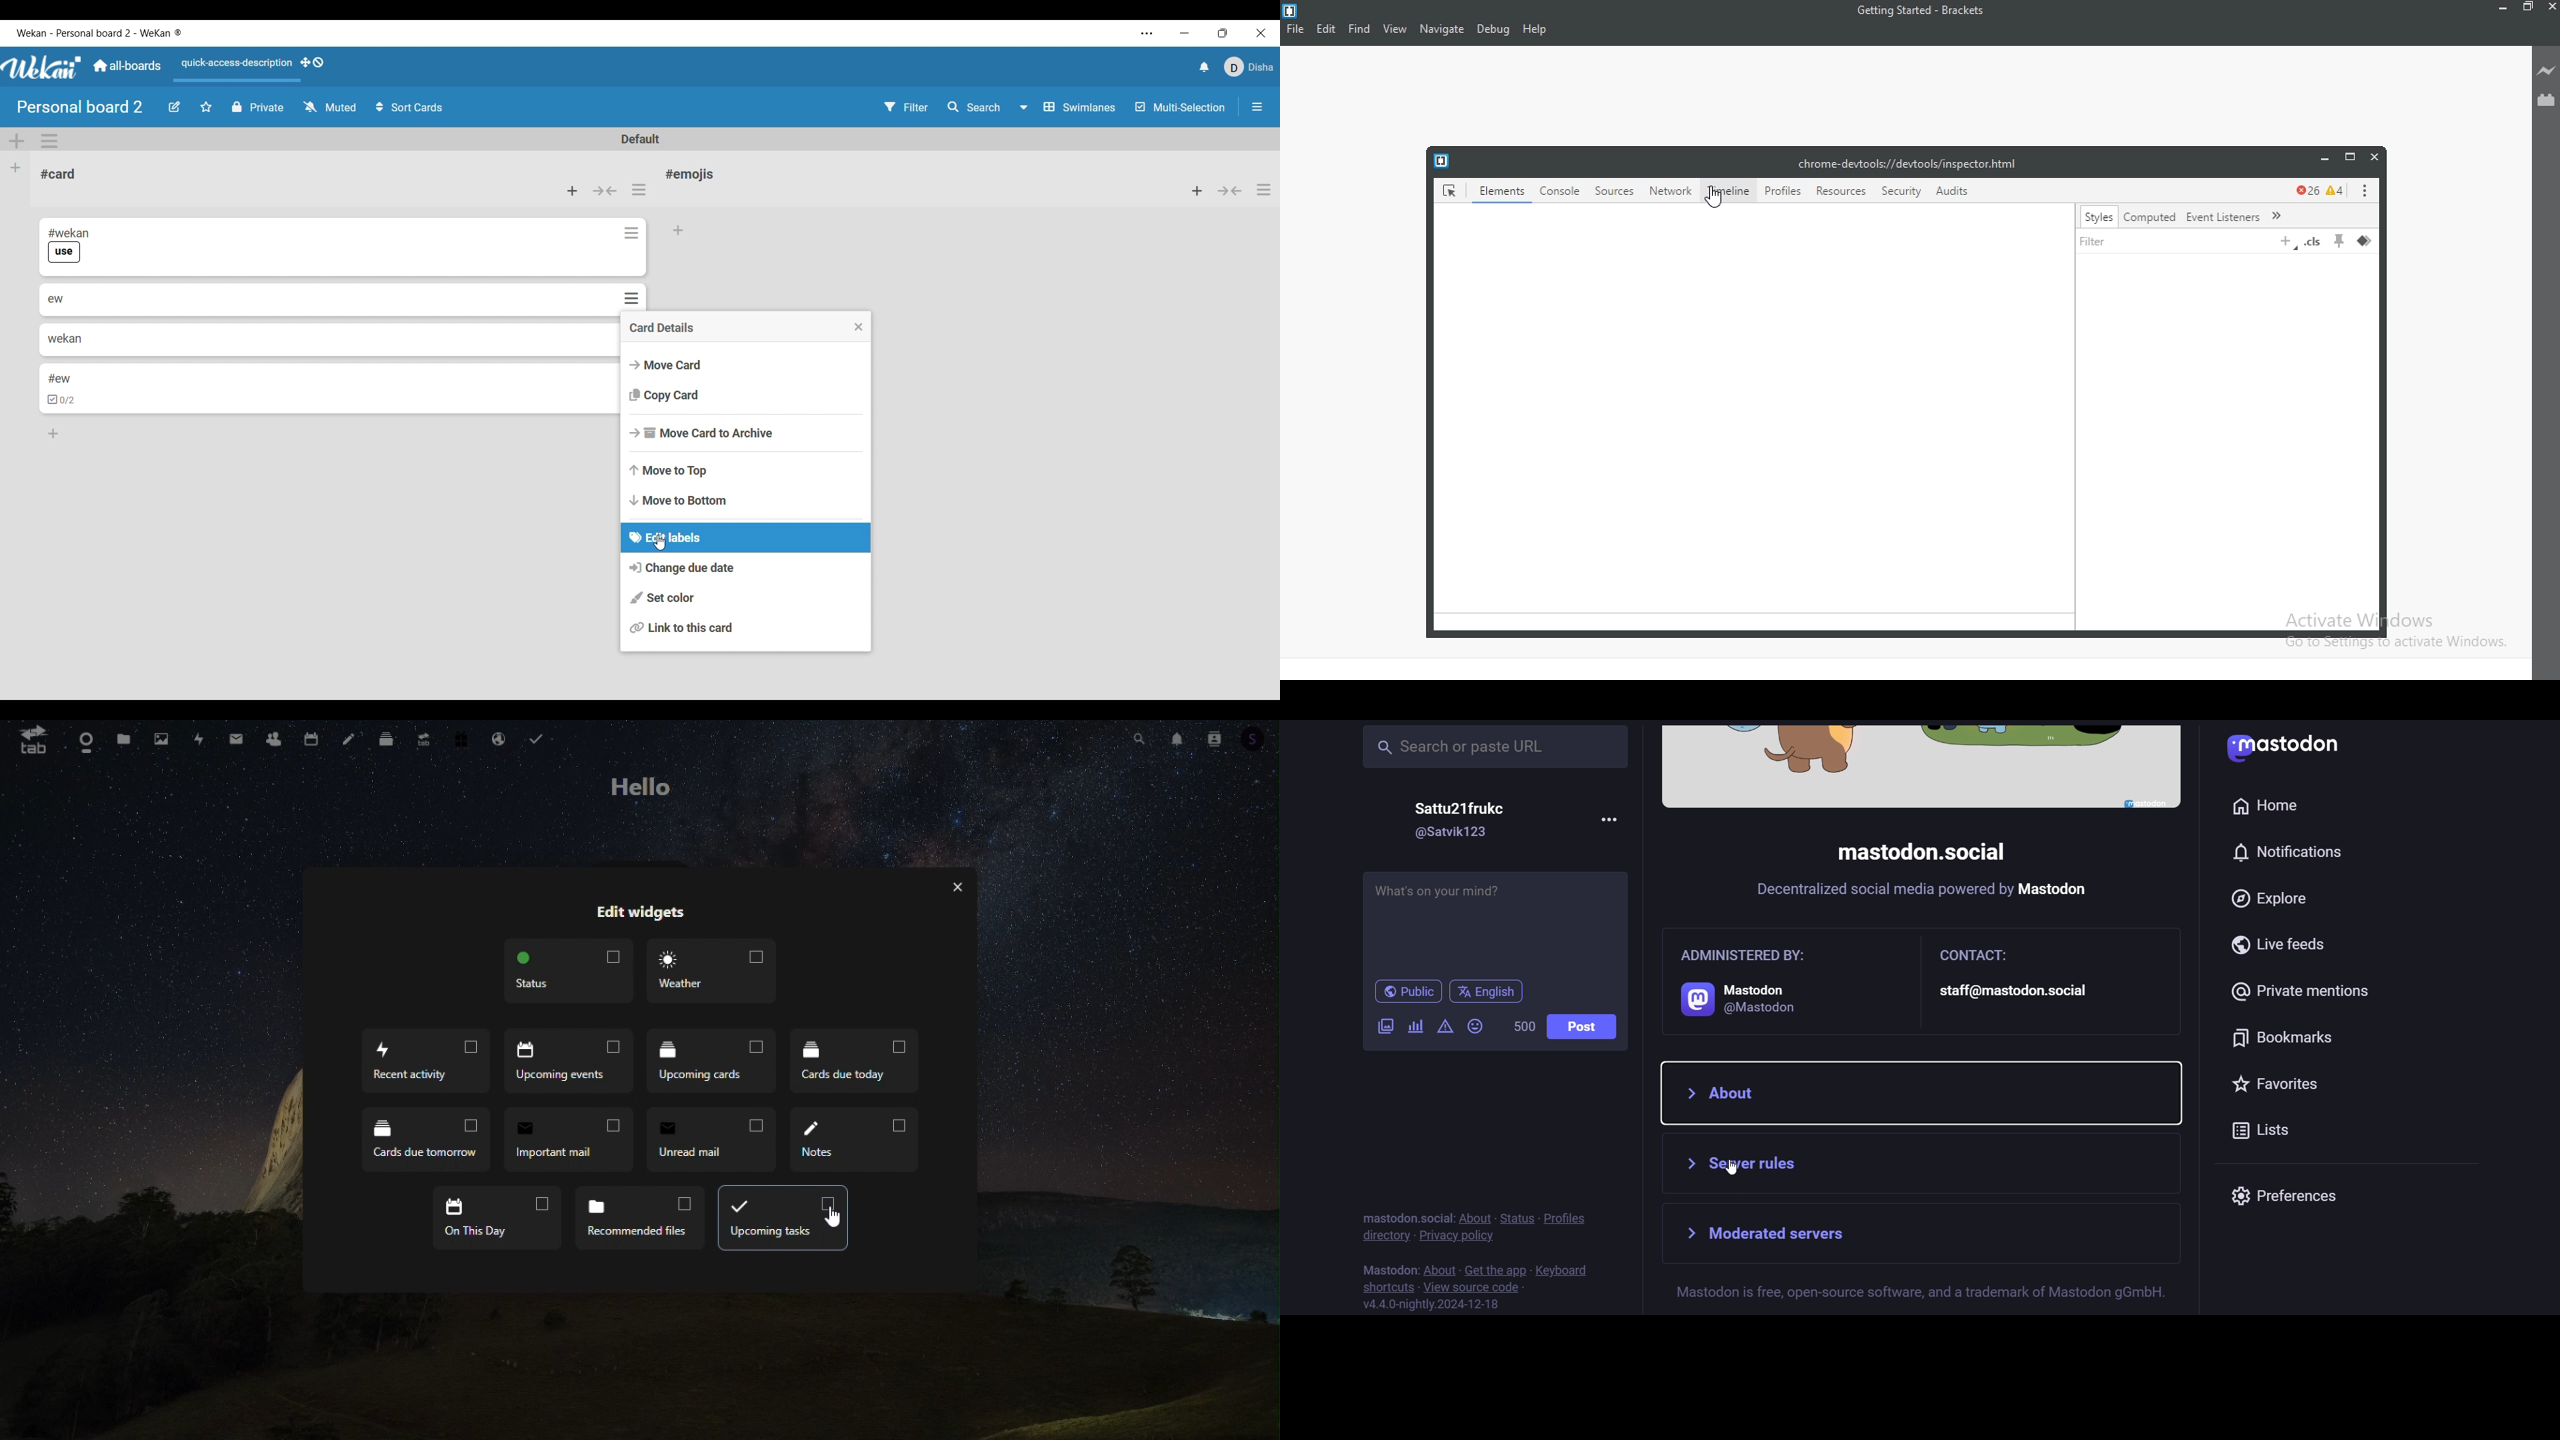  I want to click on cursor on Timeline, so click(1717, 198).